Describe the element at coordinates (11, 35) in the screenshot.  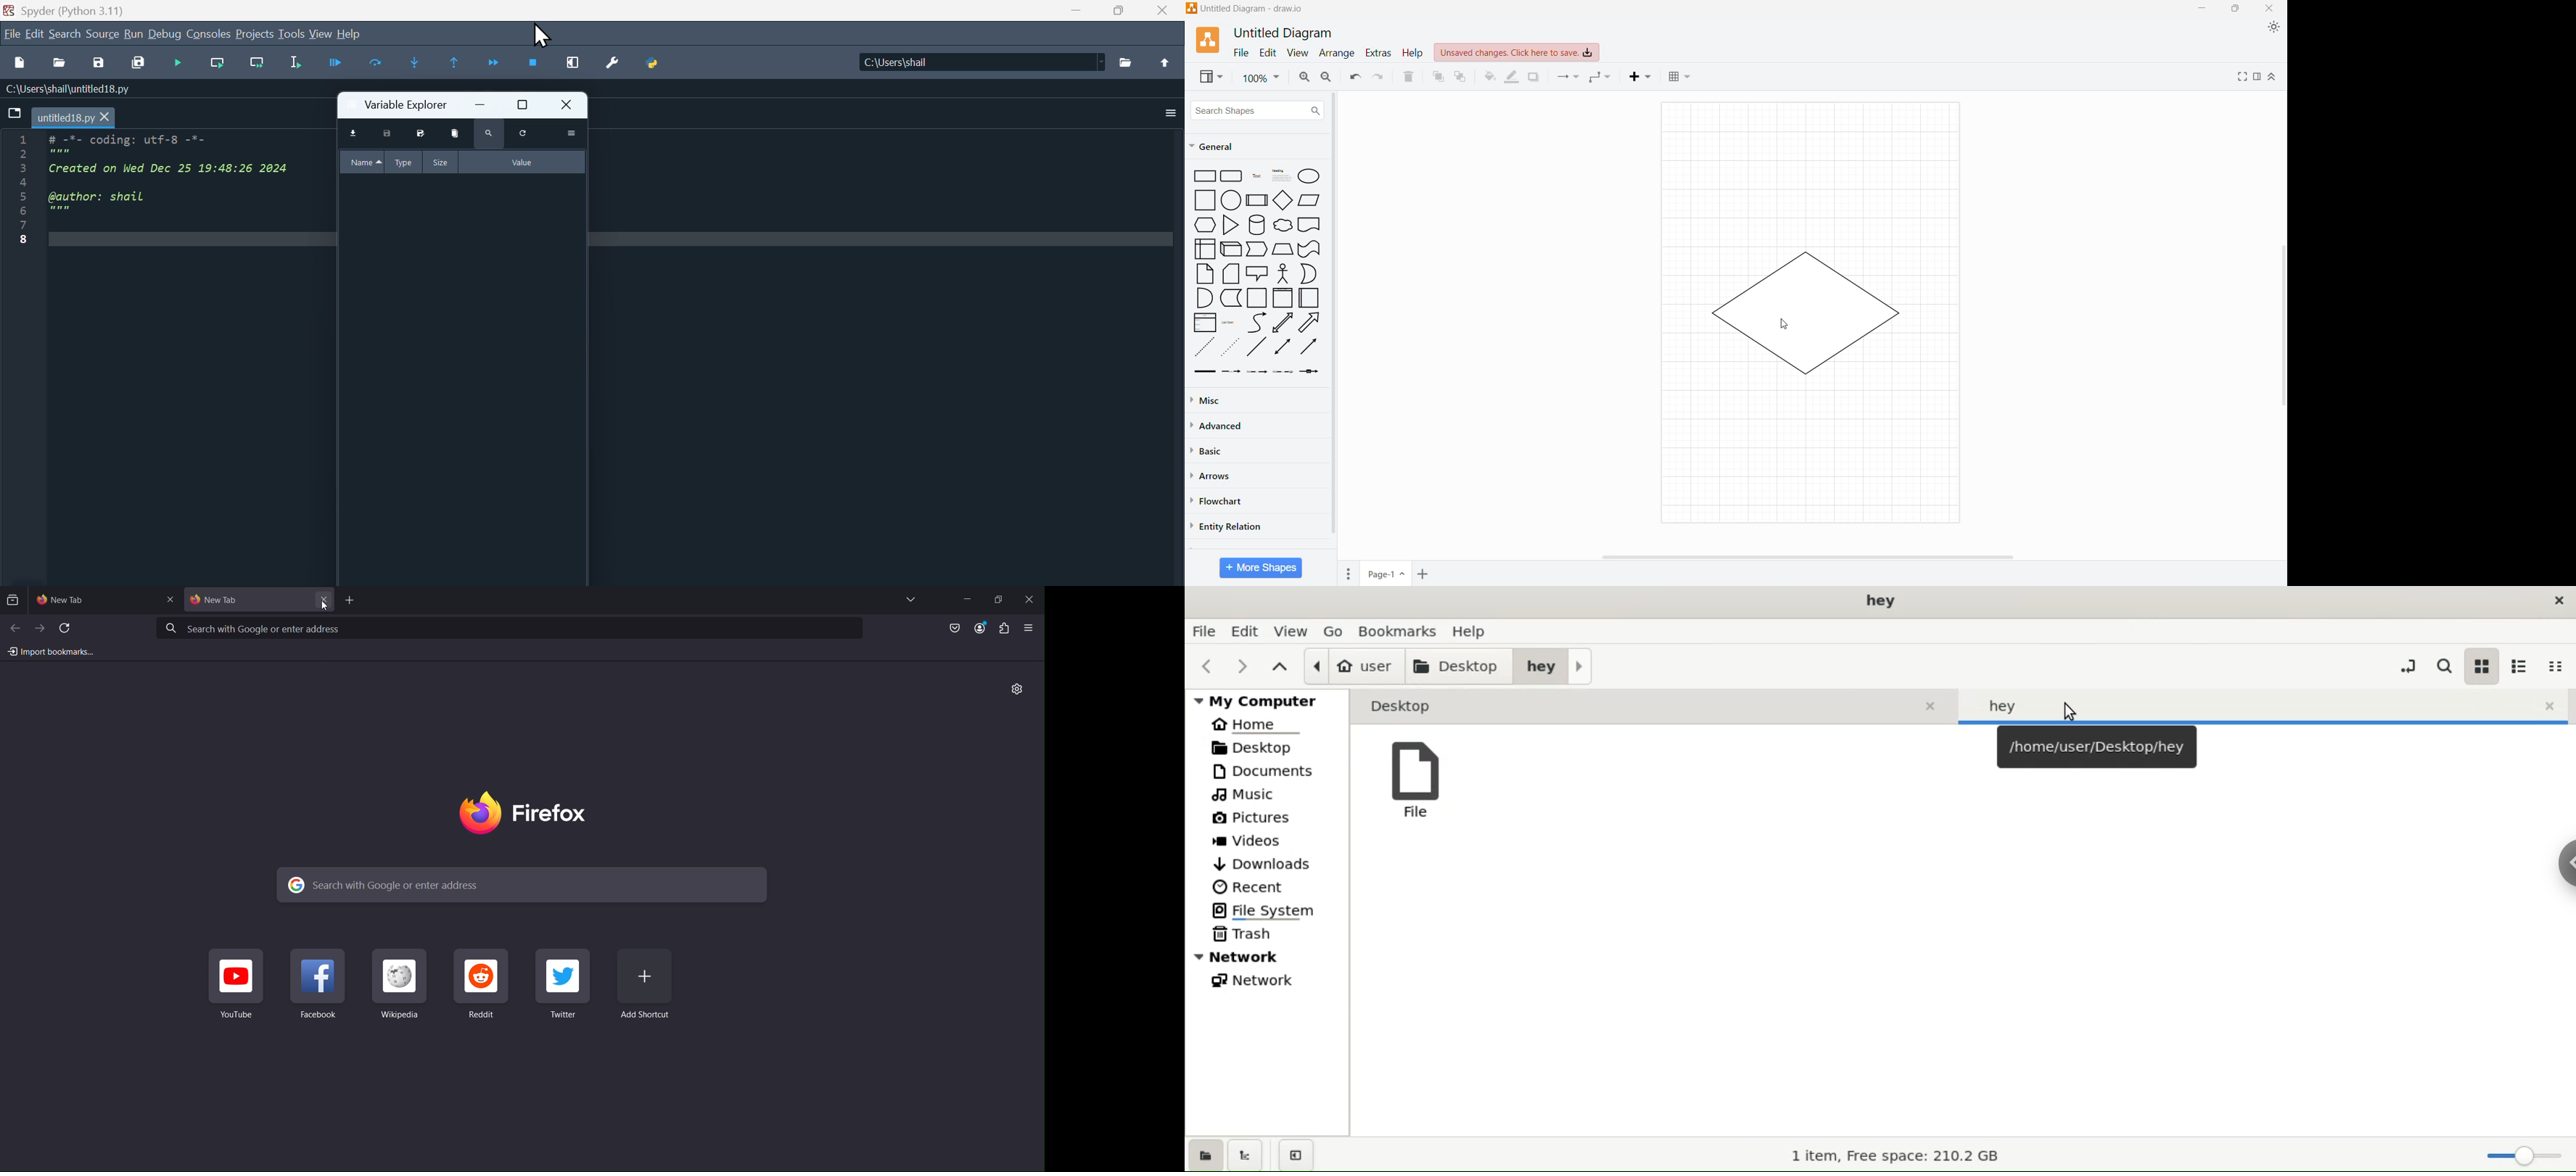
I see `File` at that location.